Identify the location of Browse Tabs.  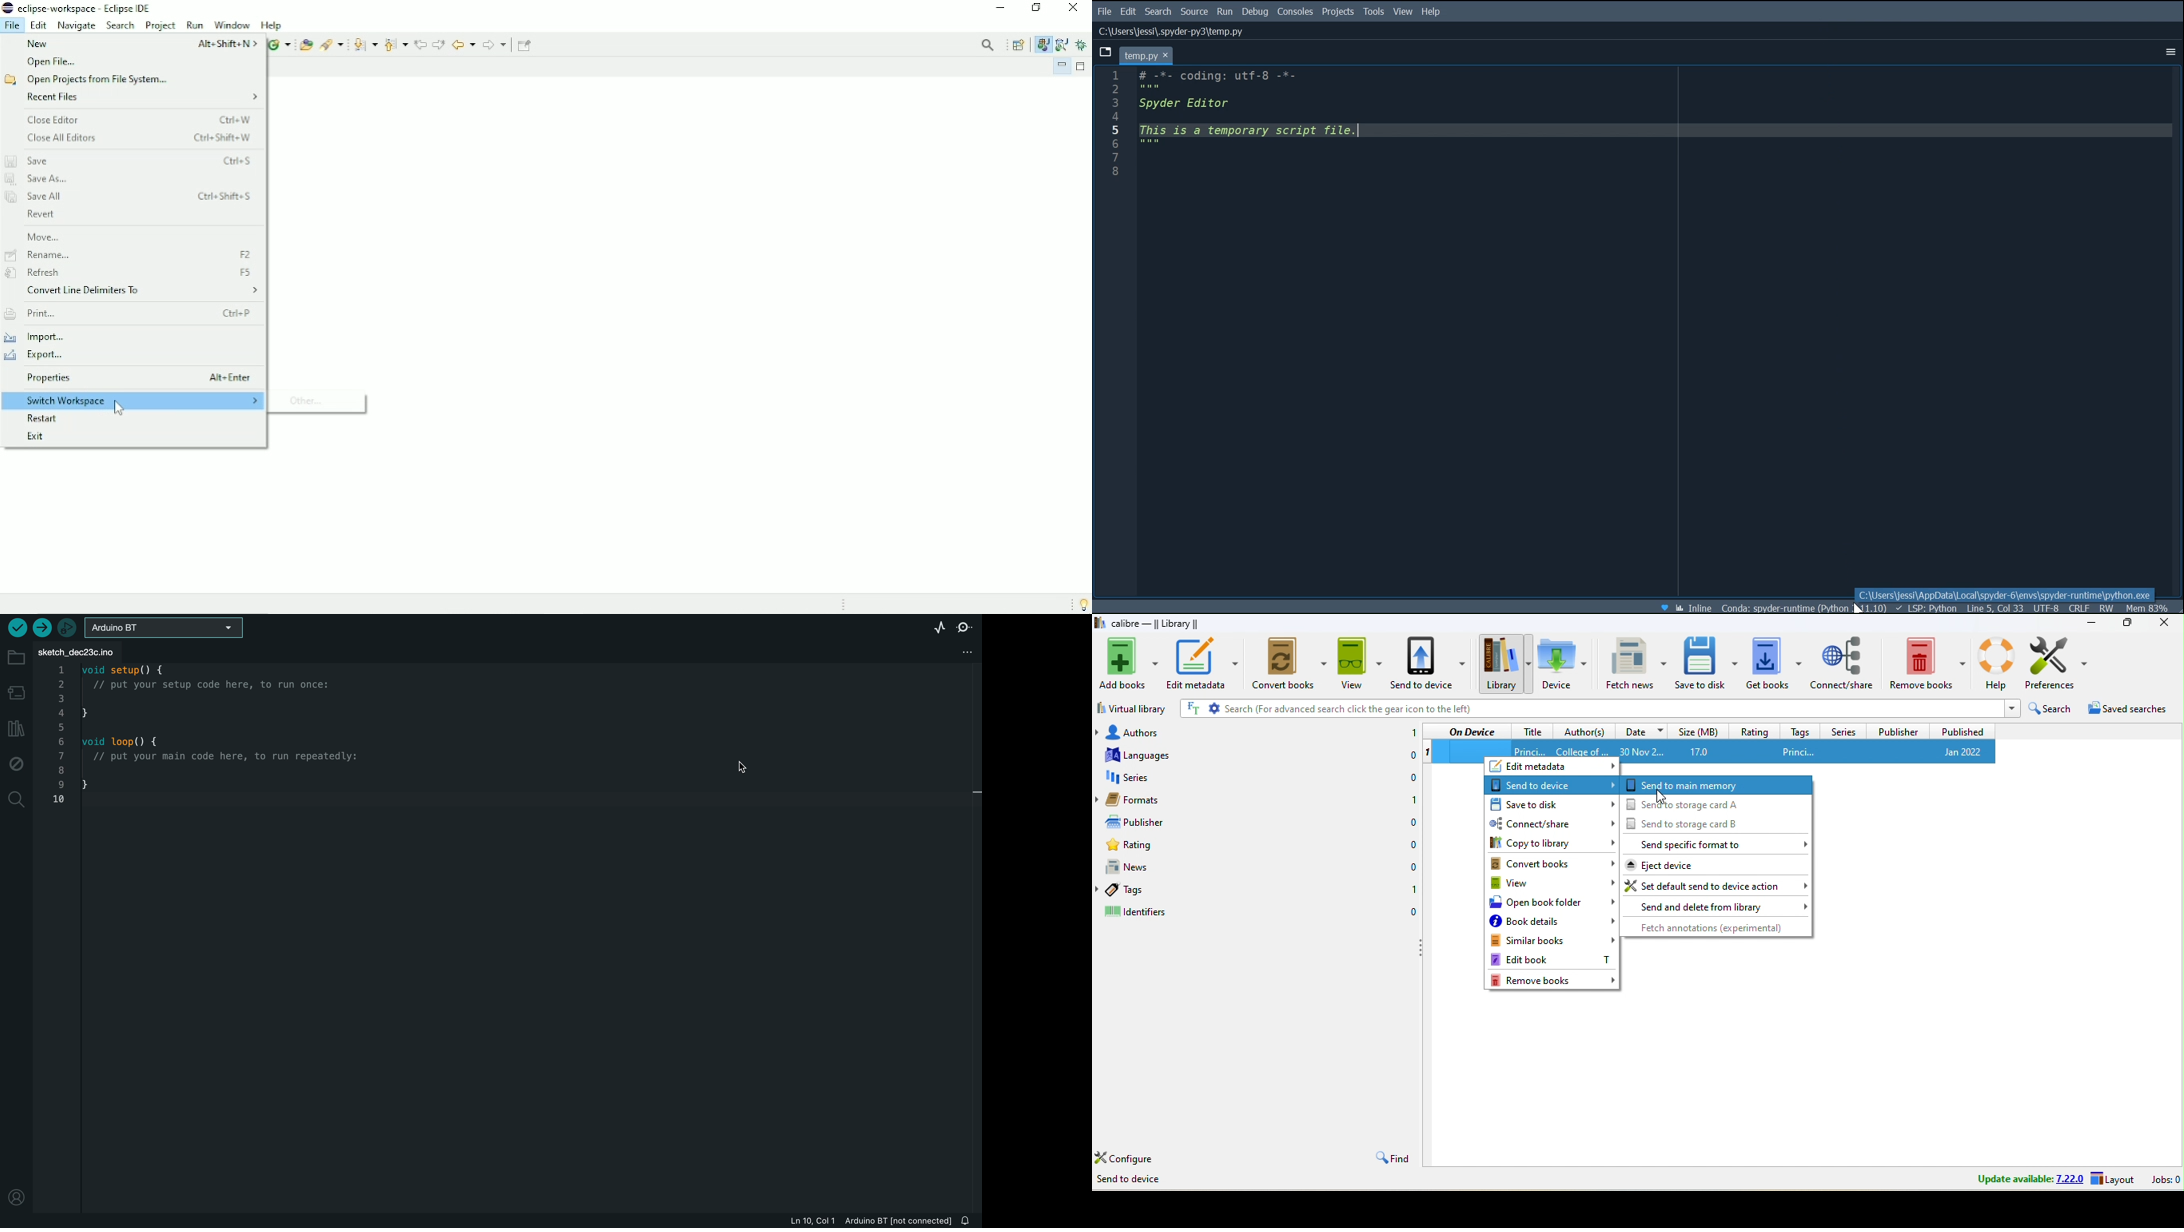
(1106, 53).